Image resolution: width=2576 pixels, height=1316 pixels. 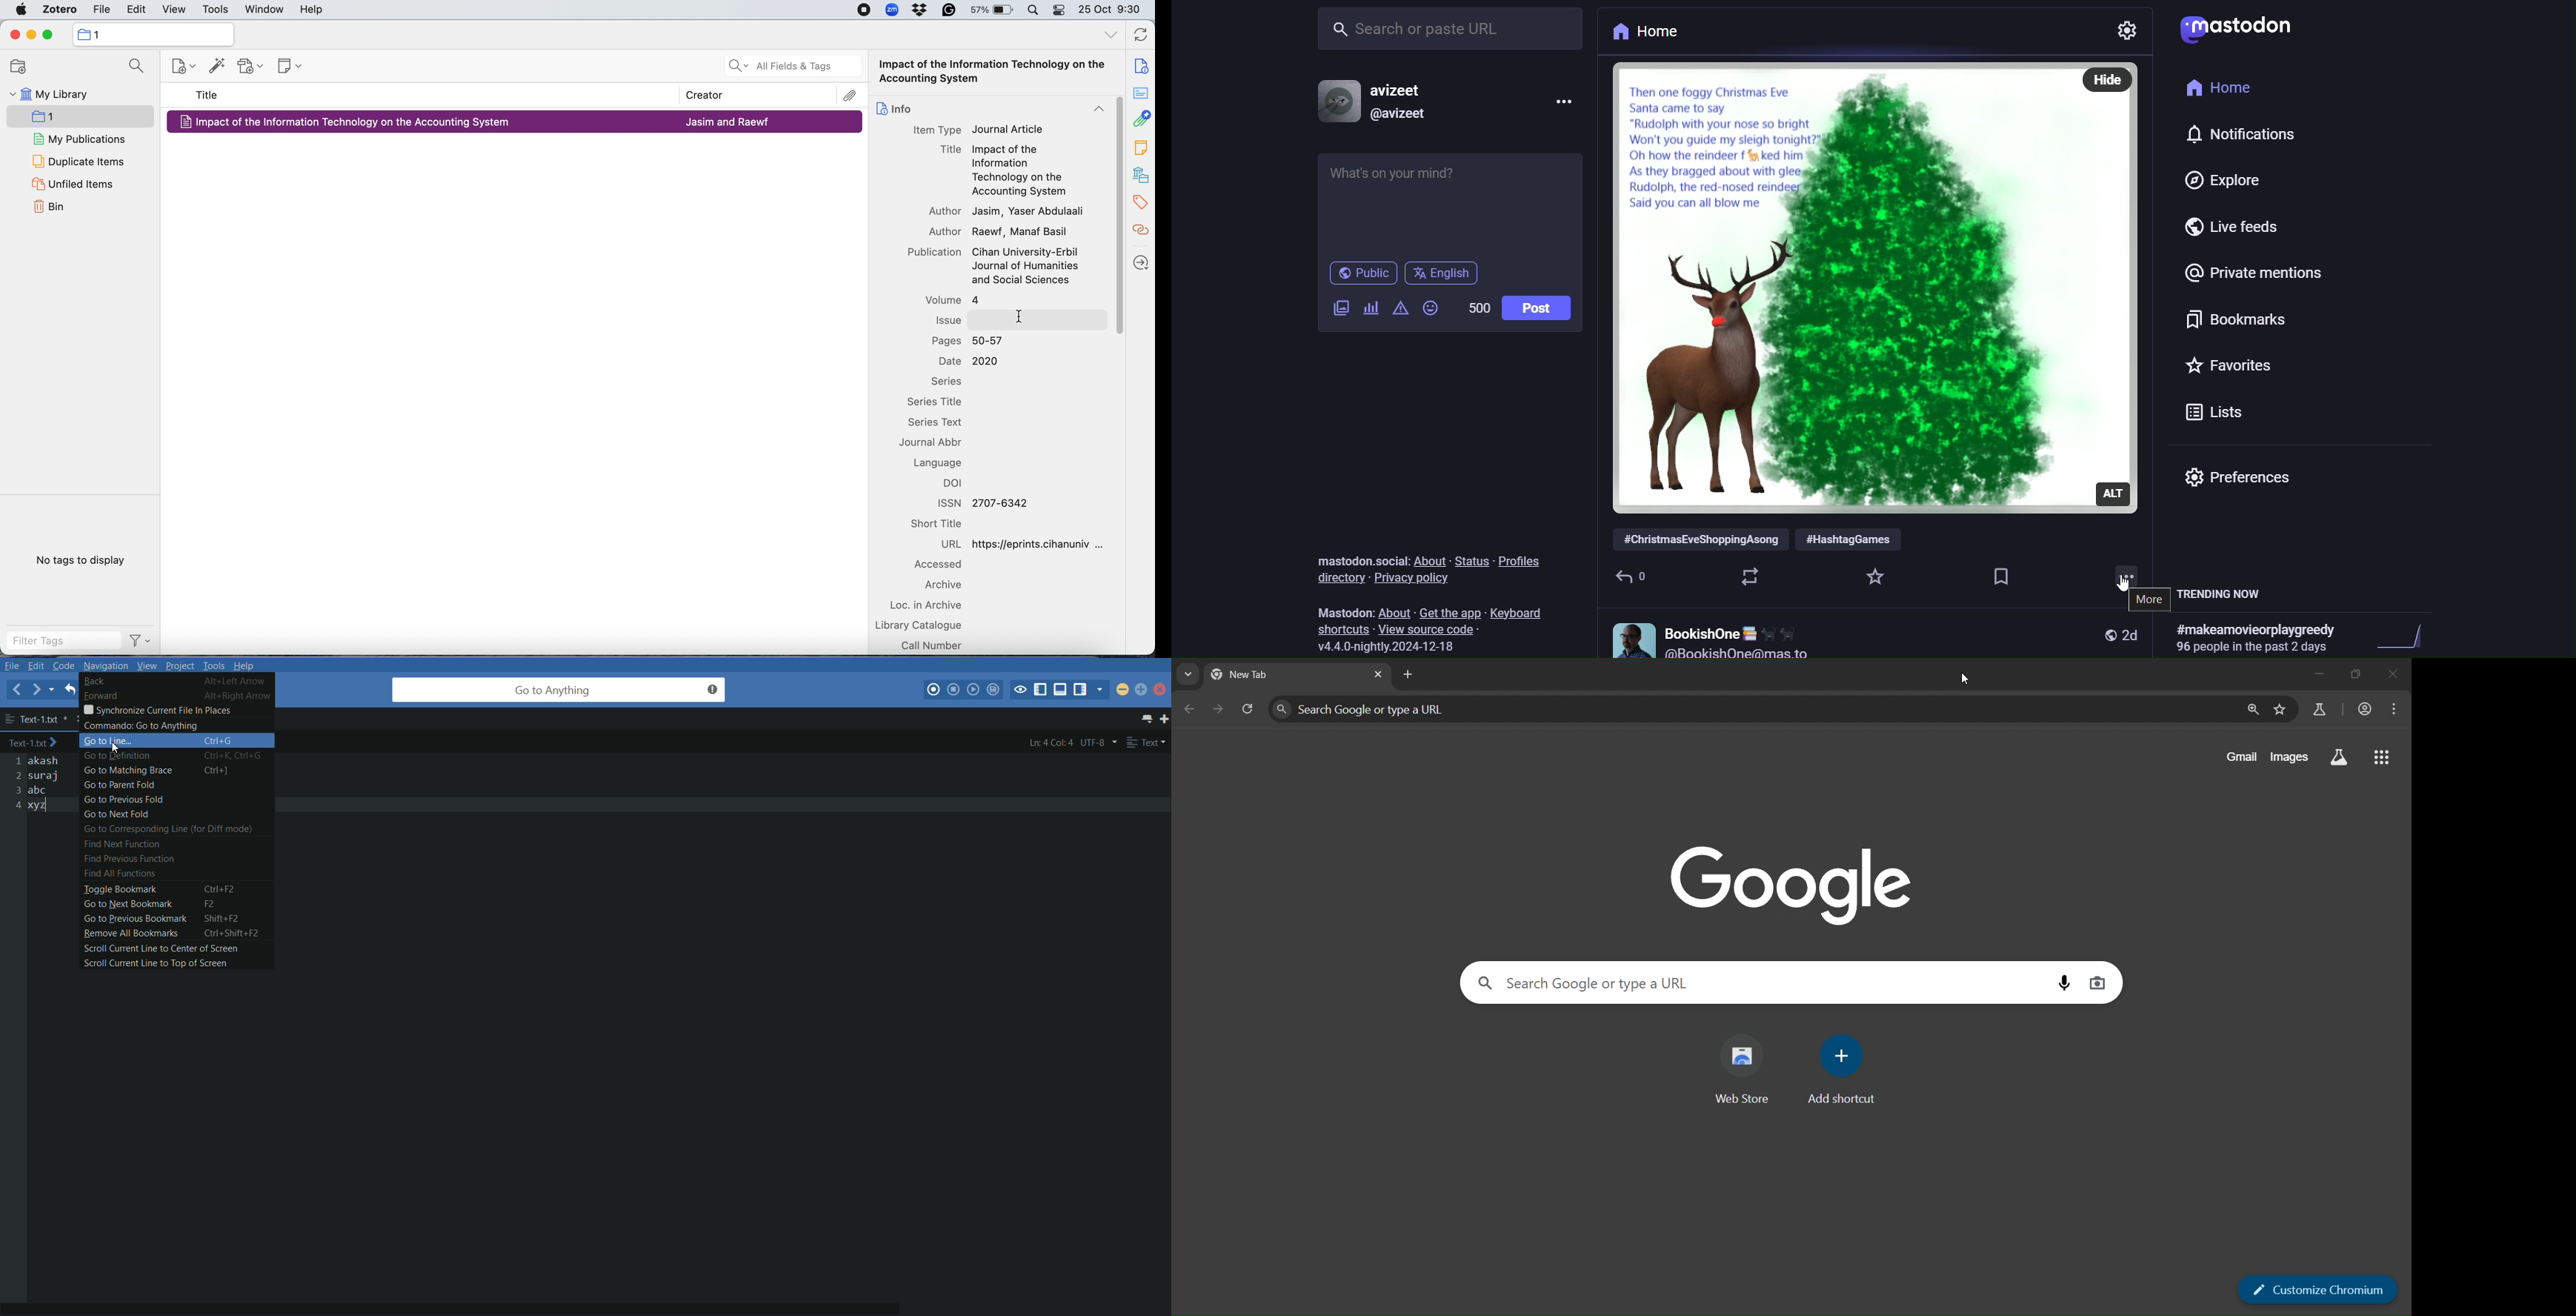 I want to click on creator, so click(x=835, y=96).